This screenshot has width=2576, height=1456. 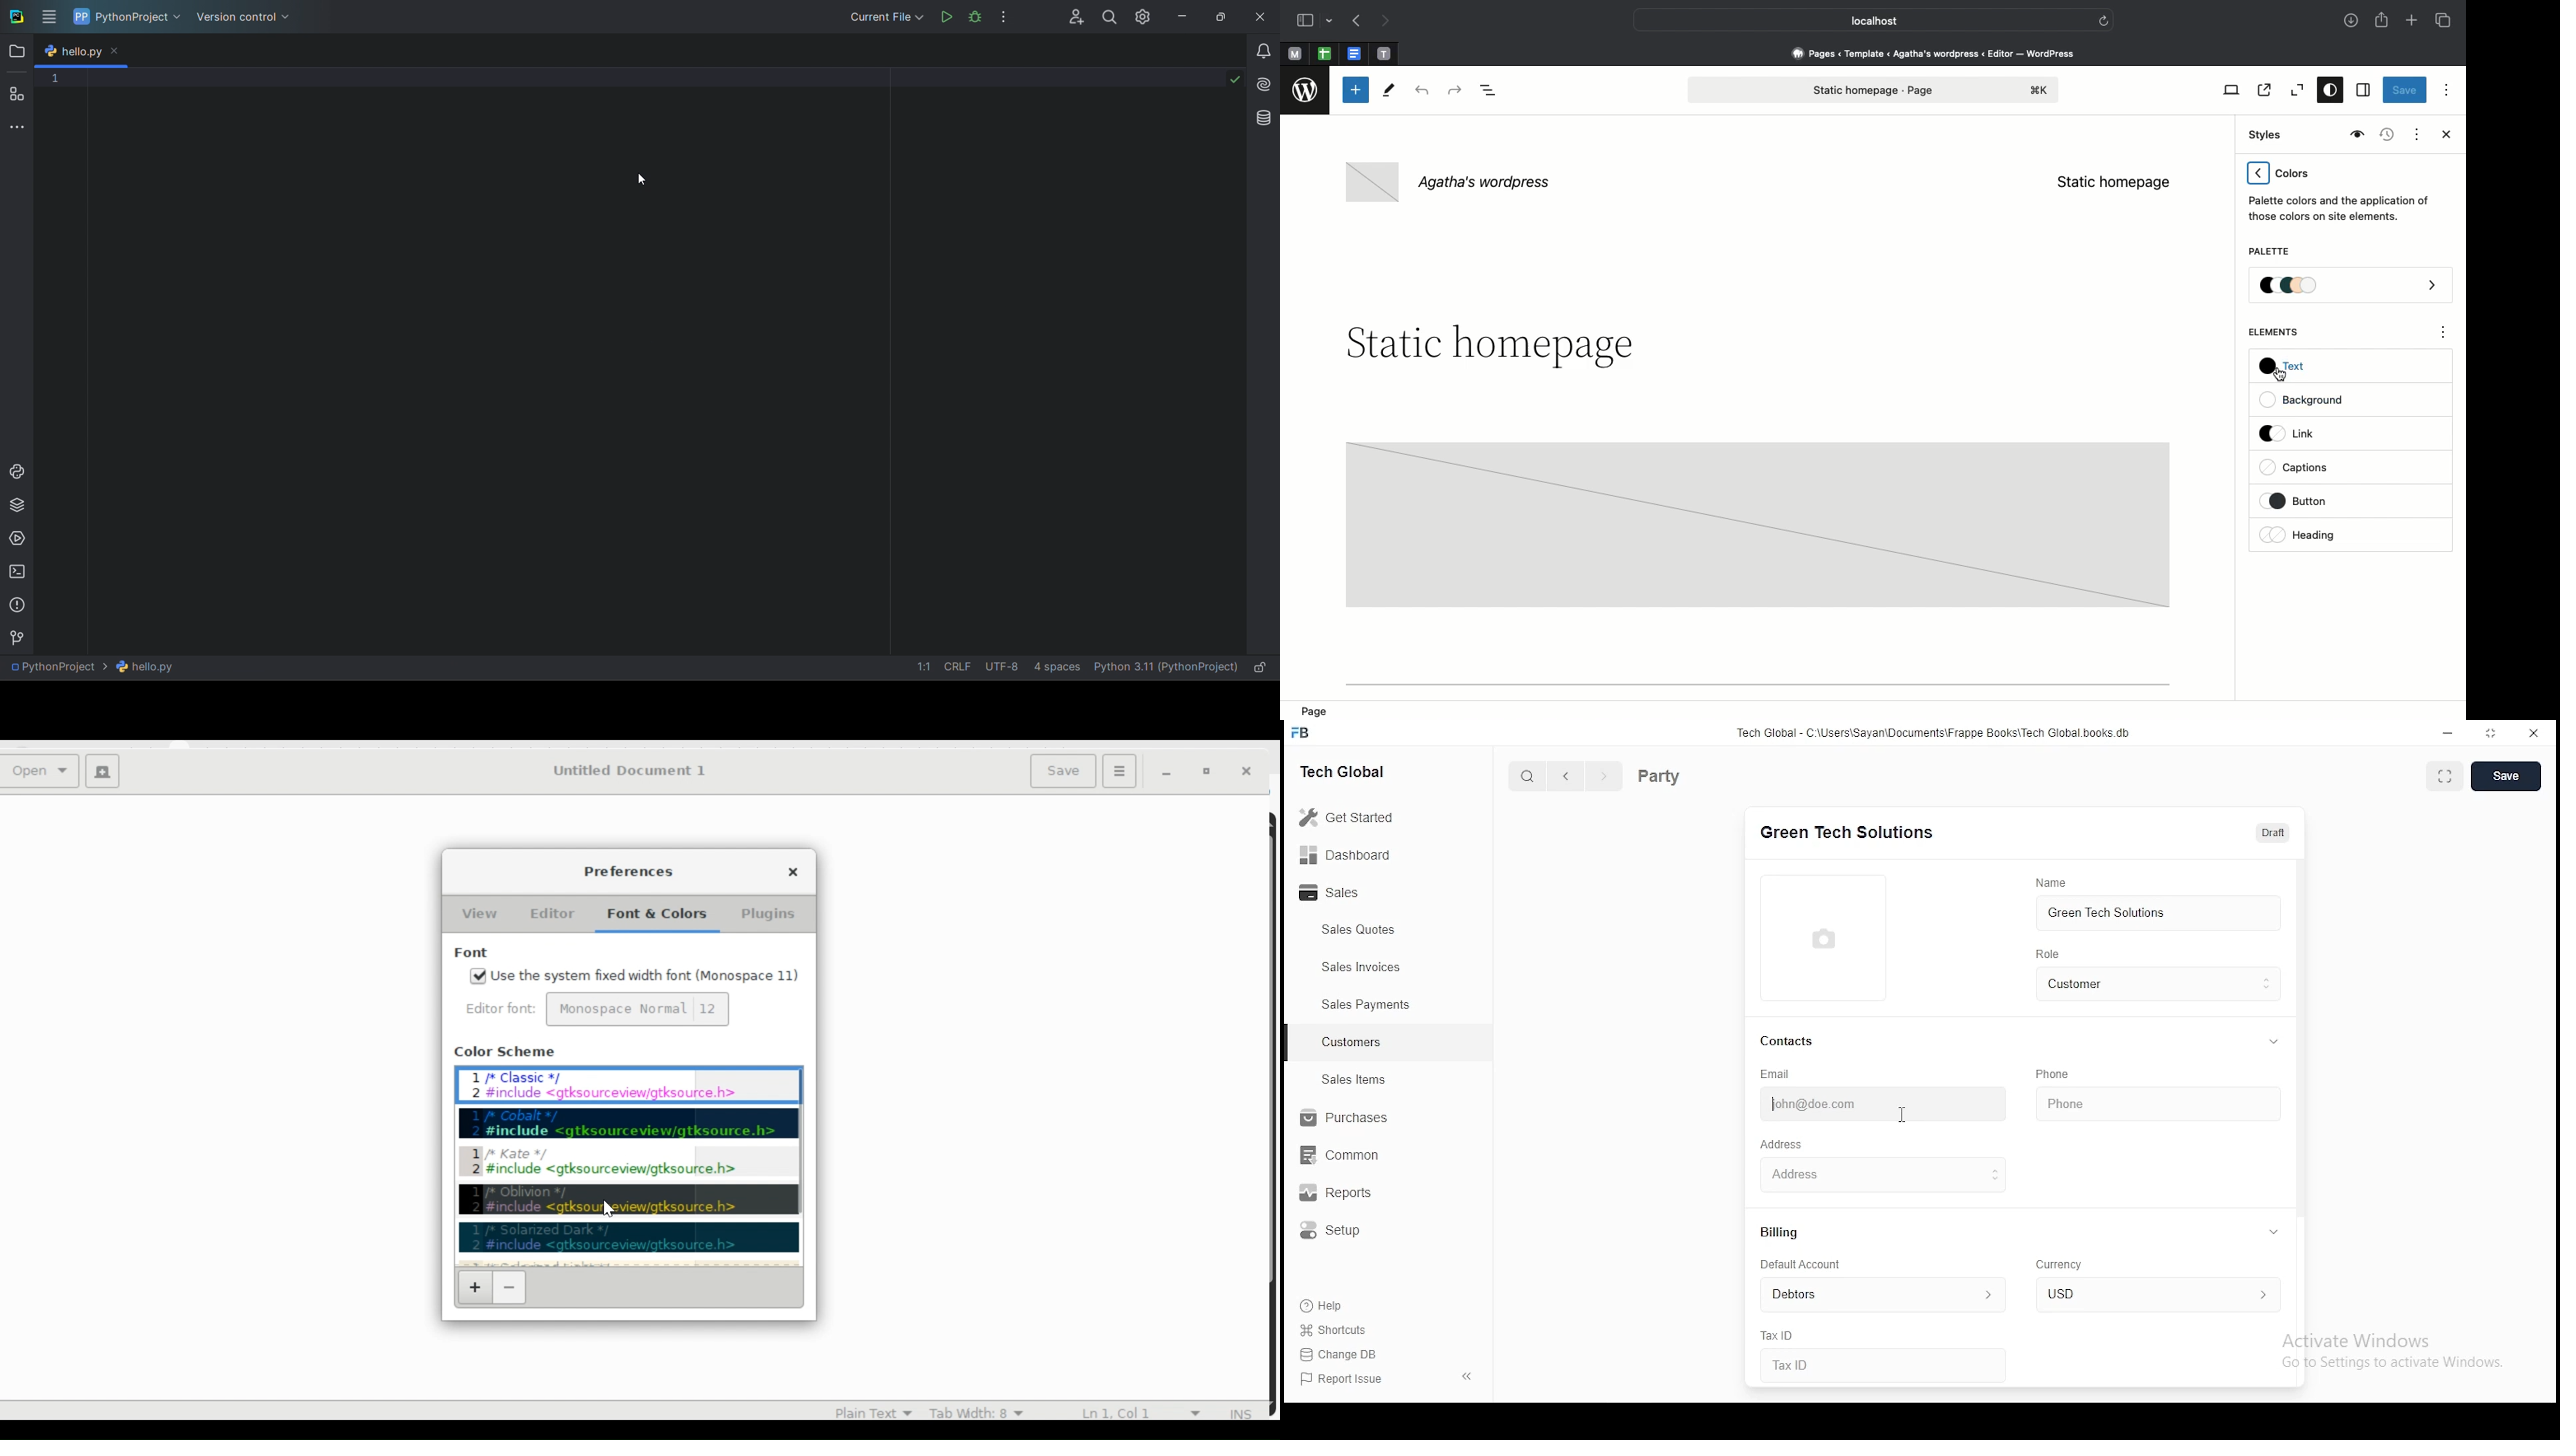 What do you see at coordinates (1334, 894) in the screenshot?
I see `sales` at bounding box center [1334, 894].